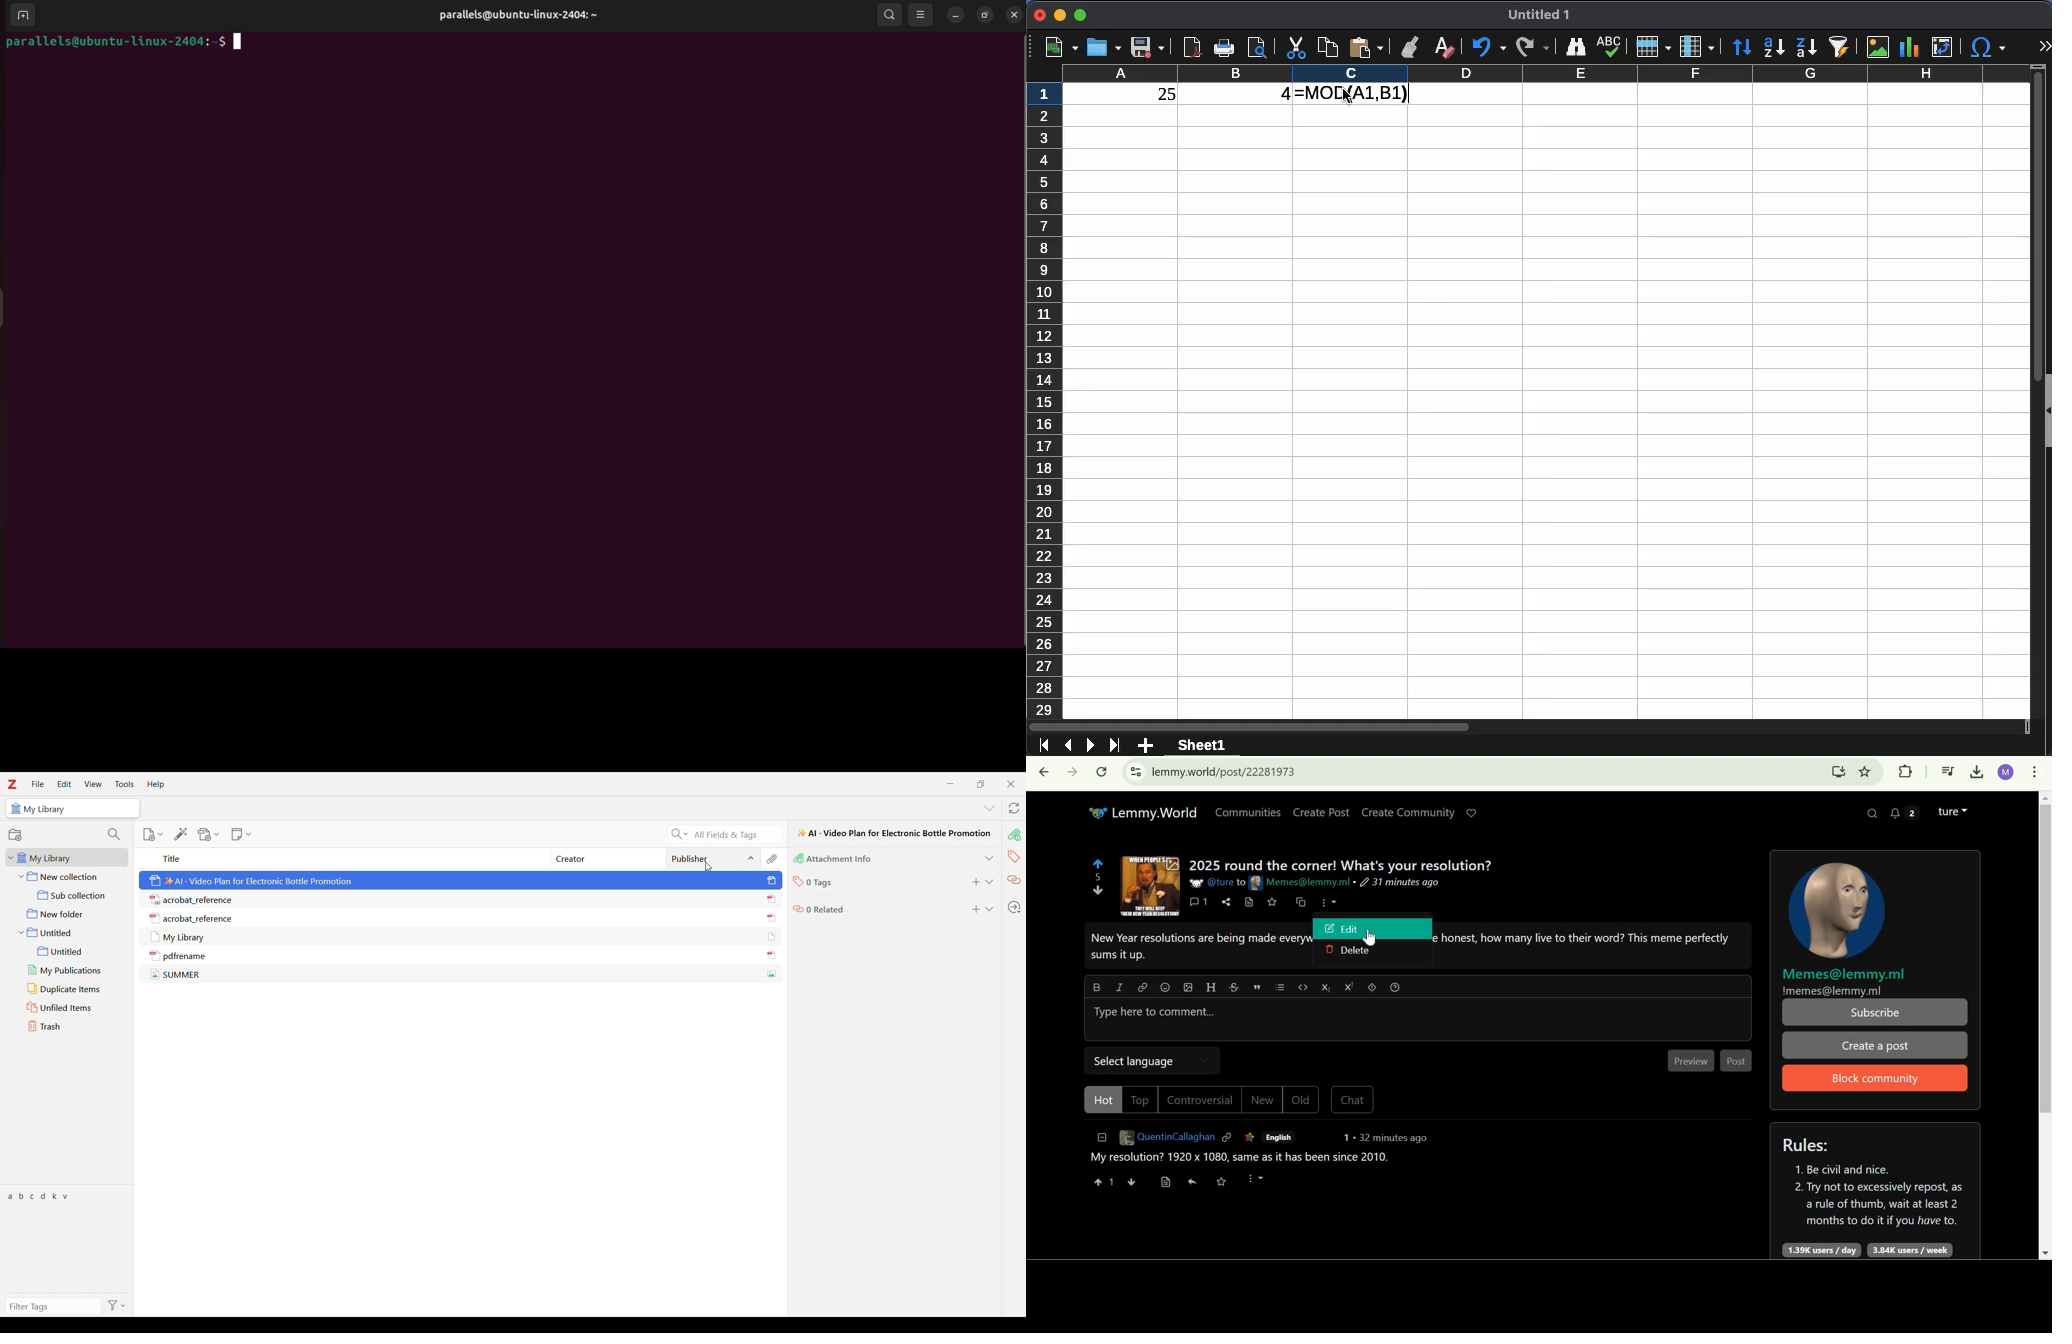 This screenshot has width=2072, height=1344. I want to click on Reload this page, so click(1103, 771).